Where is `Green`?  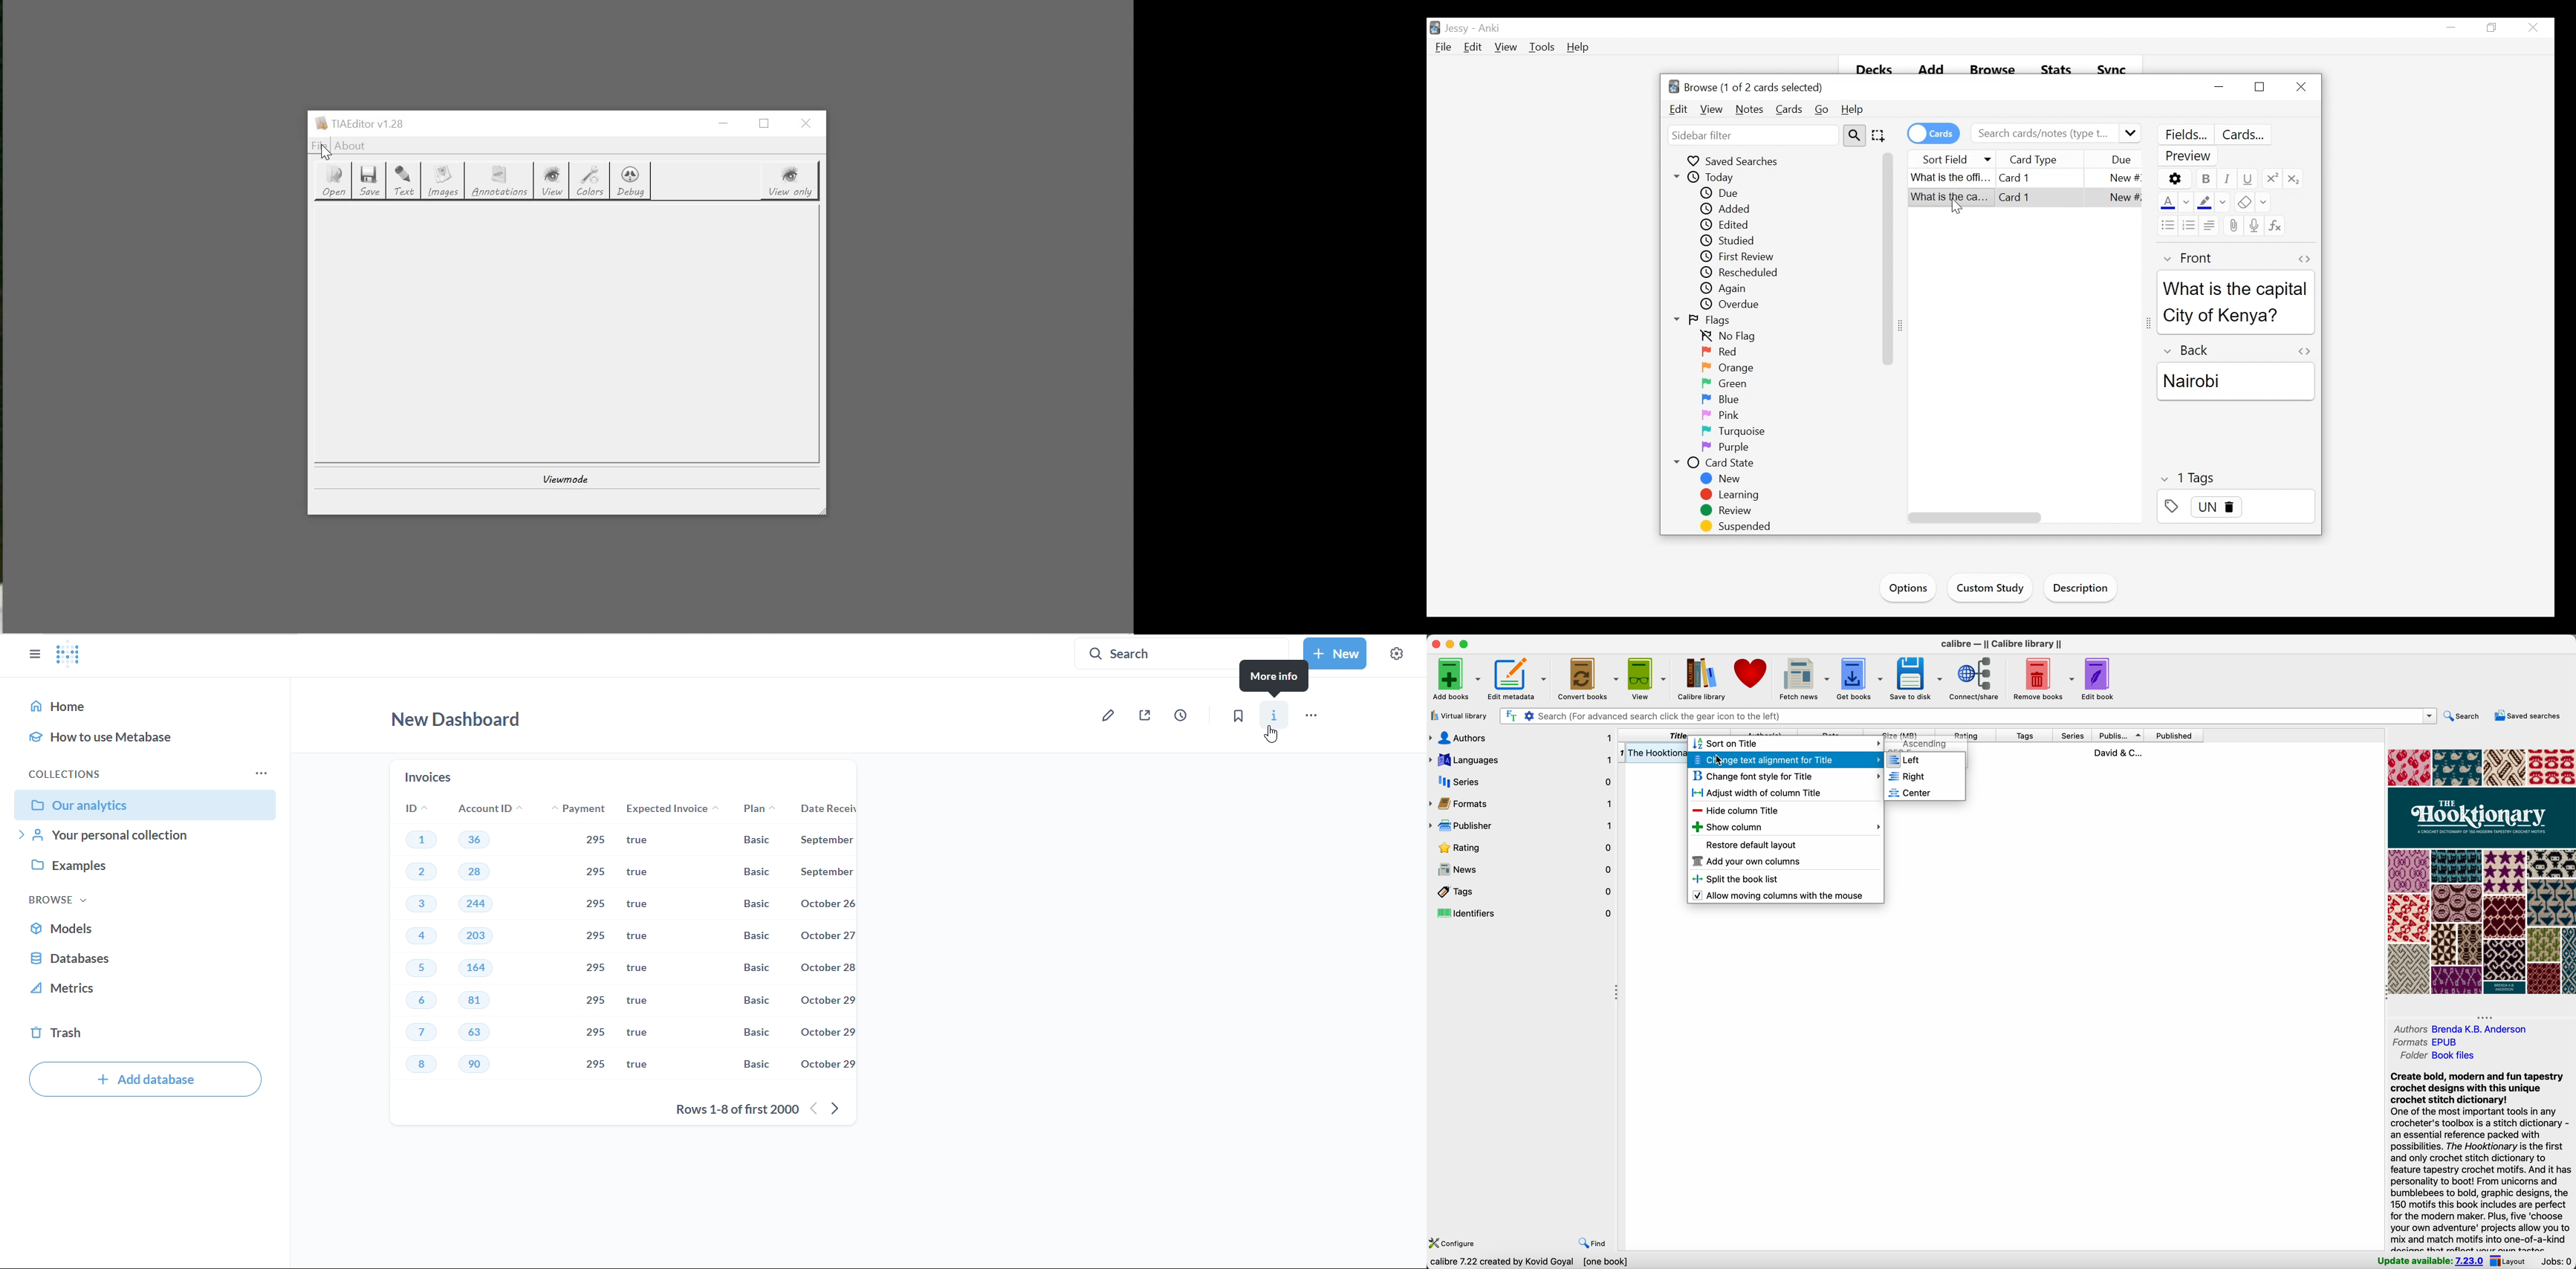 Green is located at coordinates (1723, 383).